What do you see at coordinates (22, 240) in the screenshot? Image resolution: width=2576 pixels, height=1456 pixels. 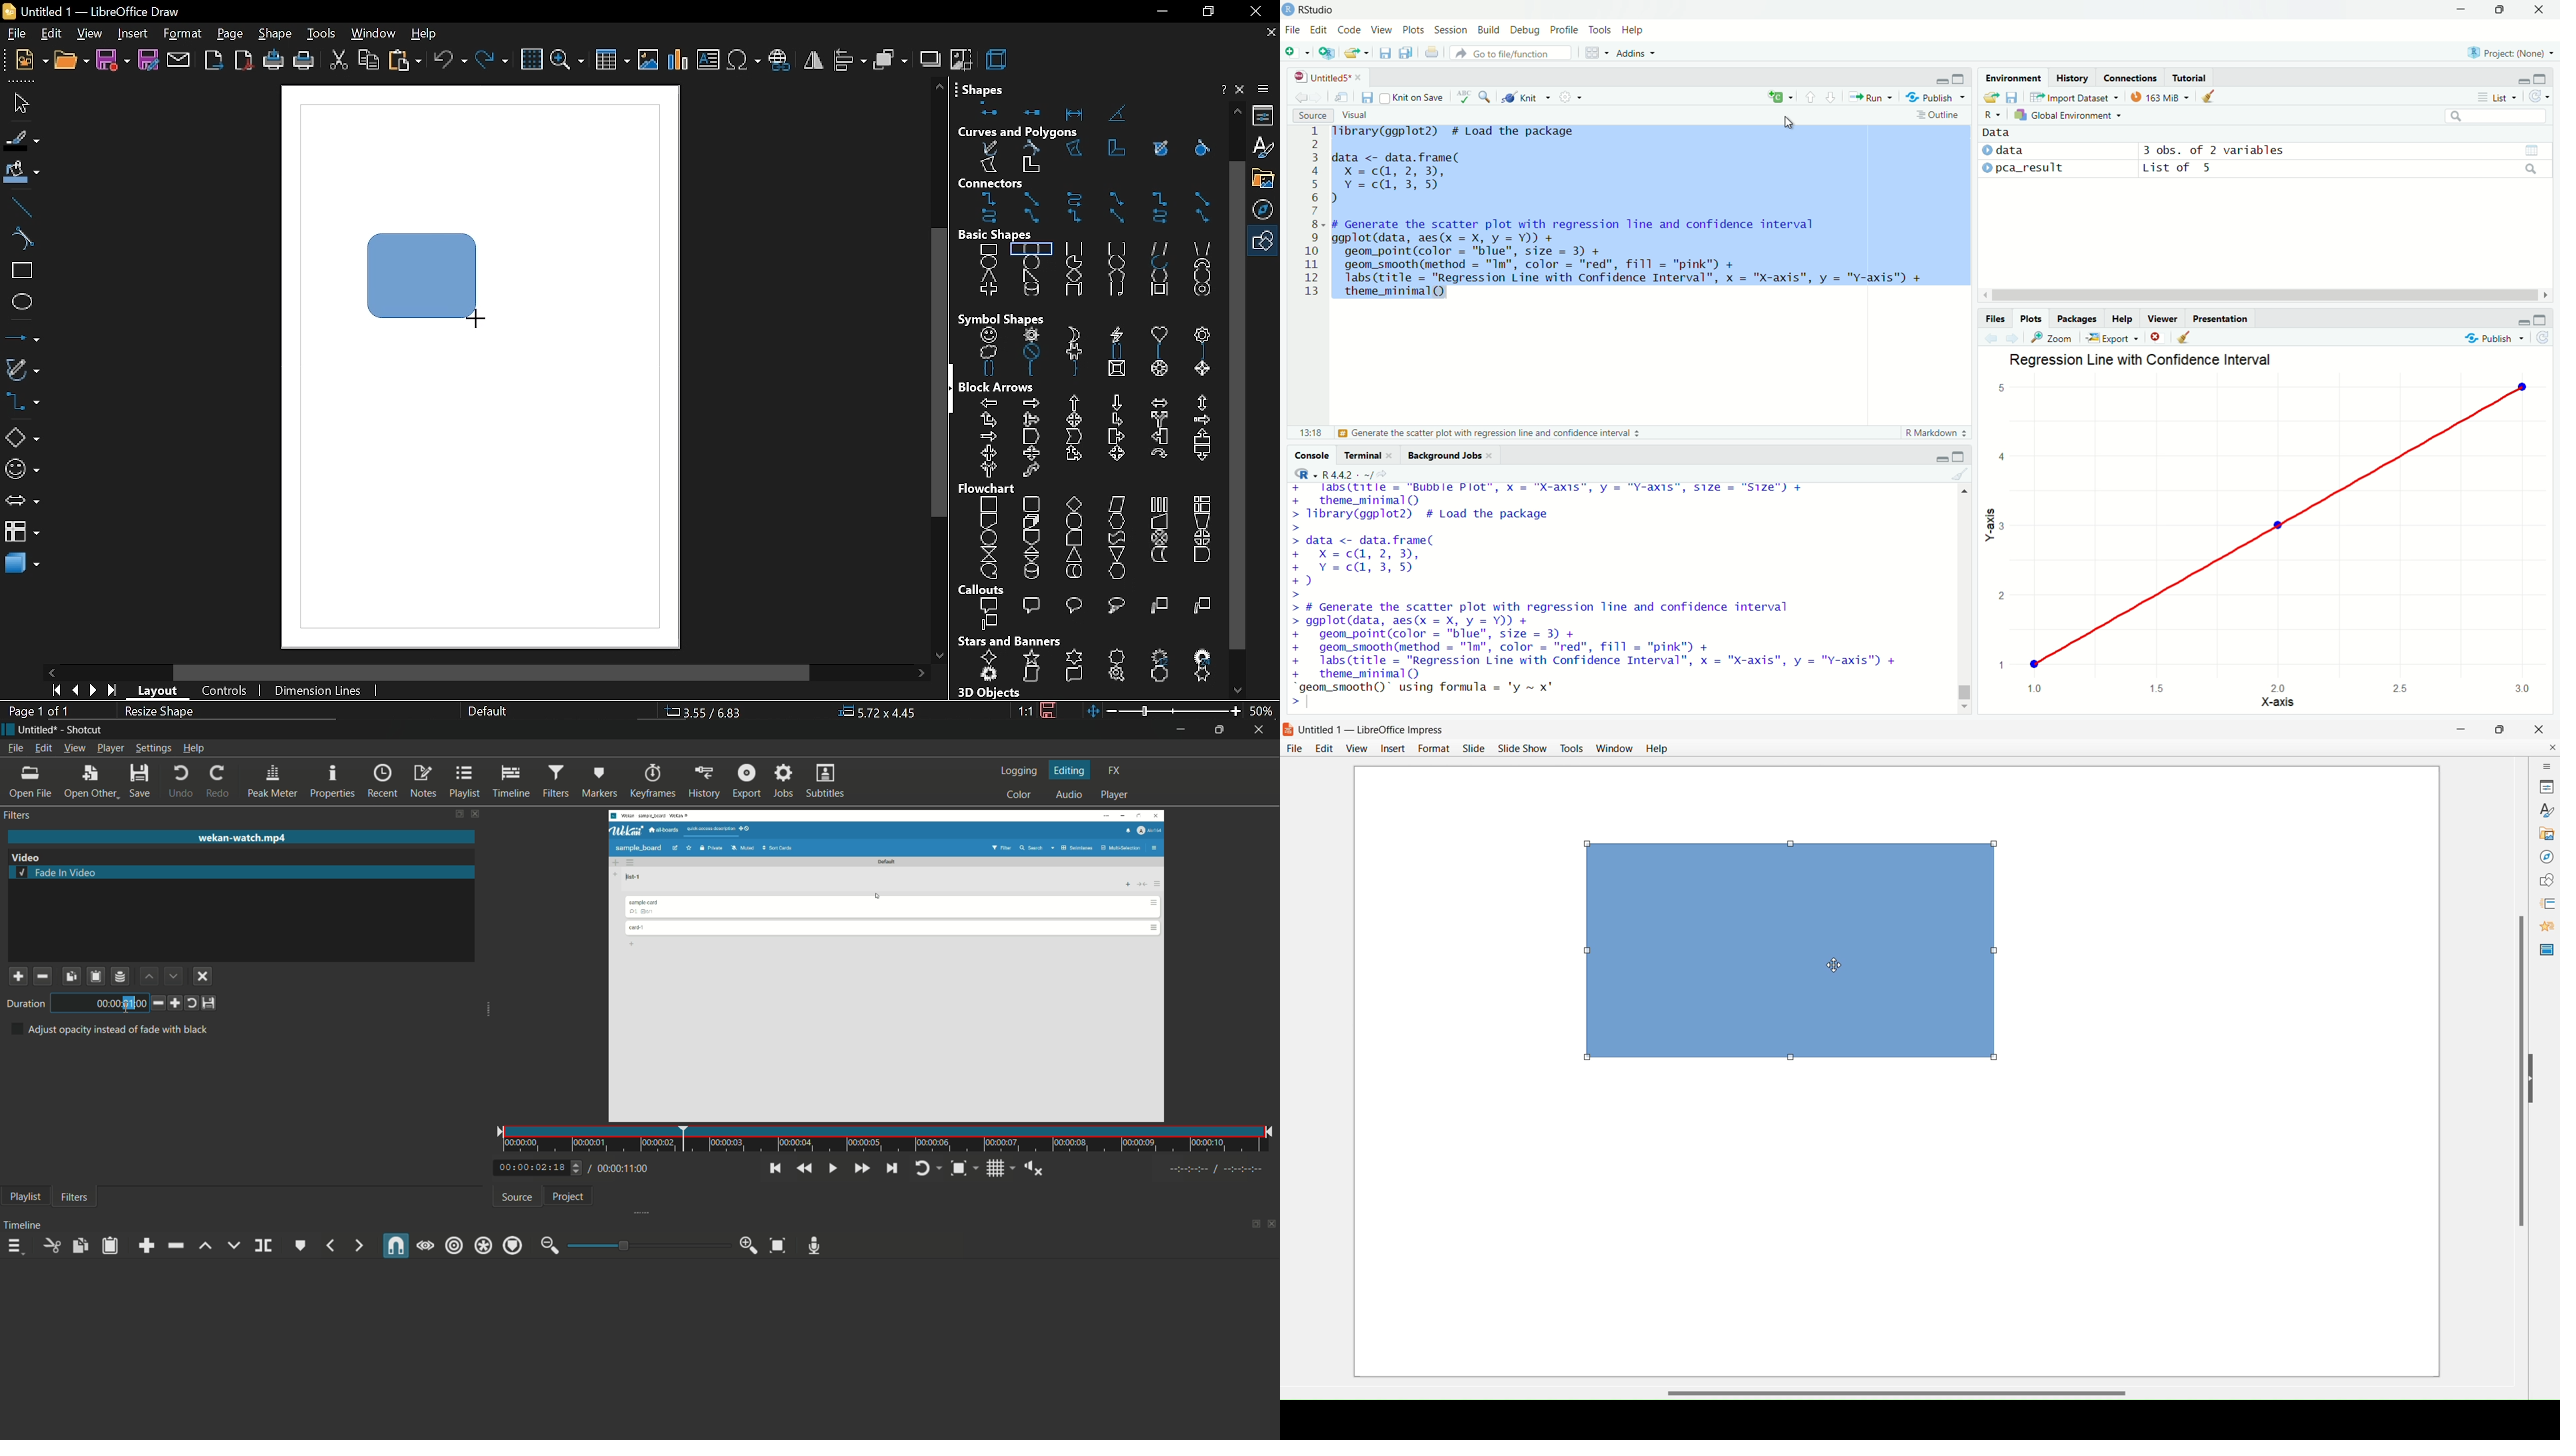 I see `curve` at bounding box center [22, 240].